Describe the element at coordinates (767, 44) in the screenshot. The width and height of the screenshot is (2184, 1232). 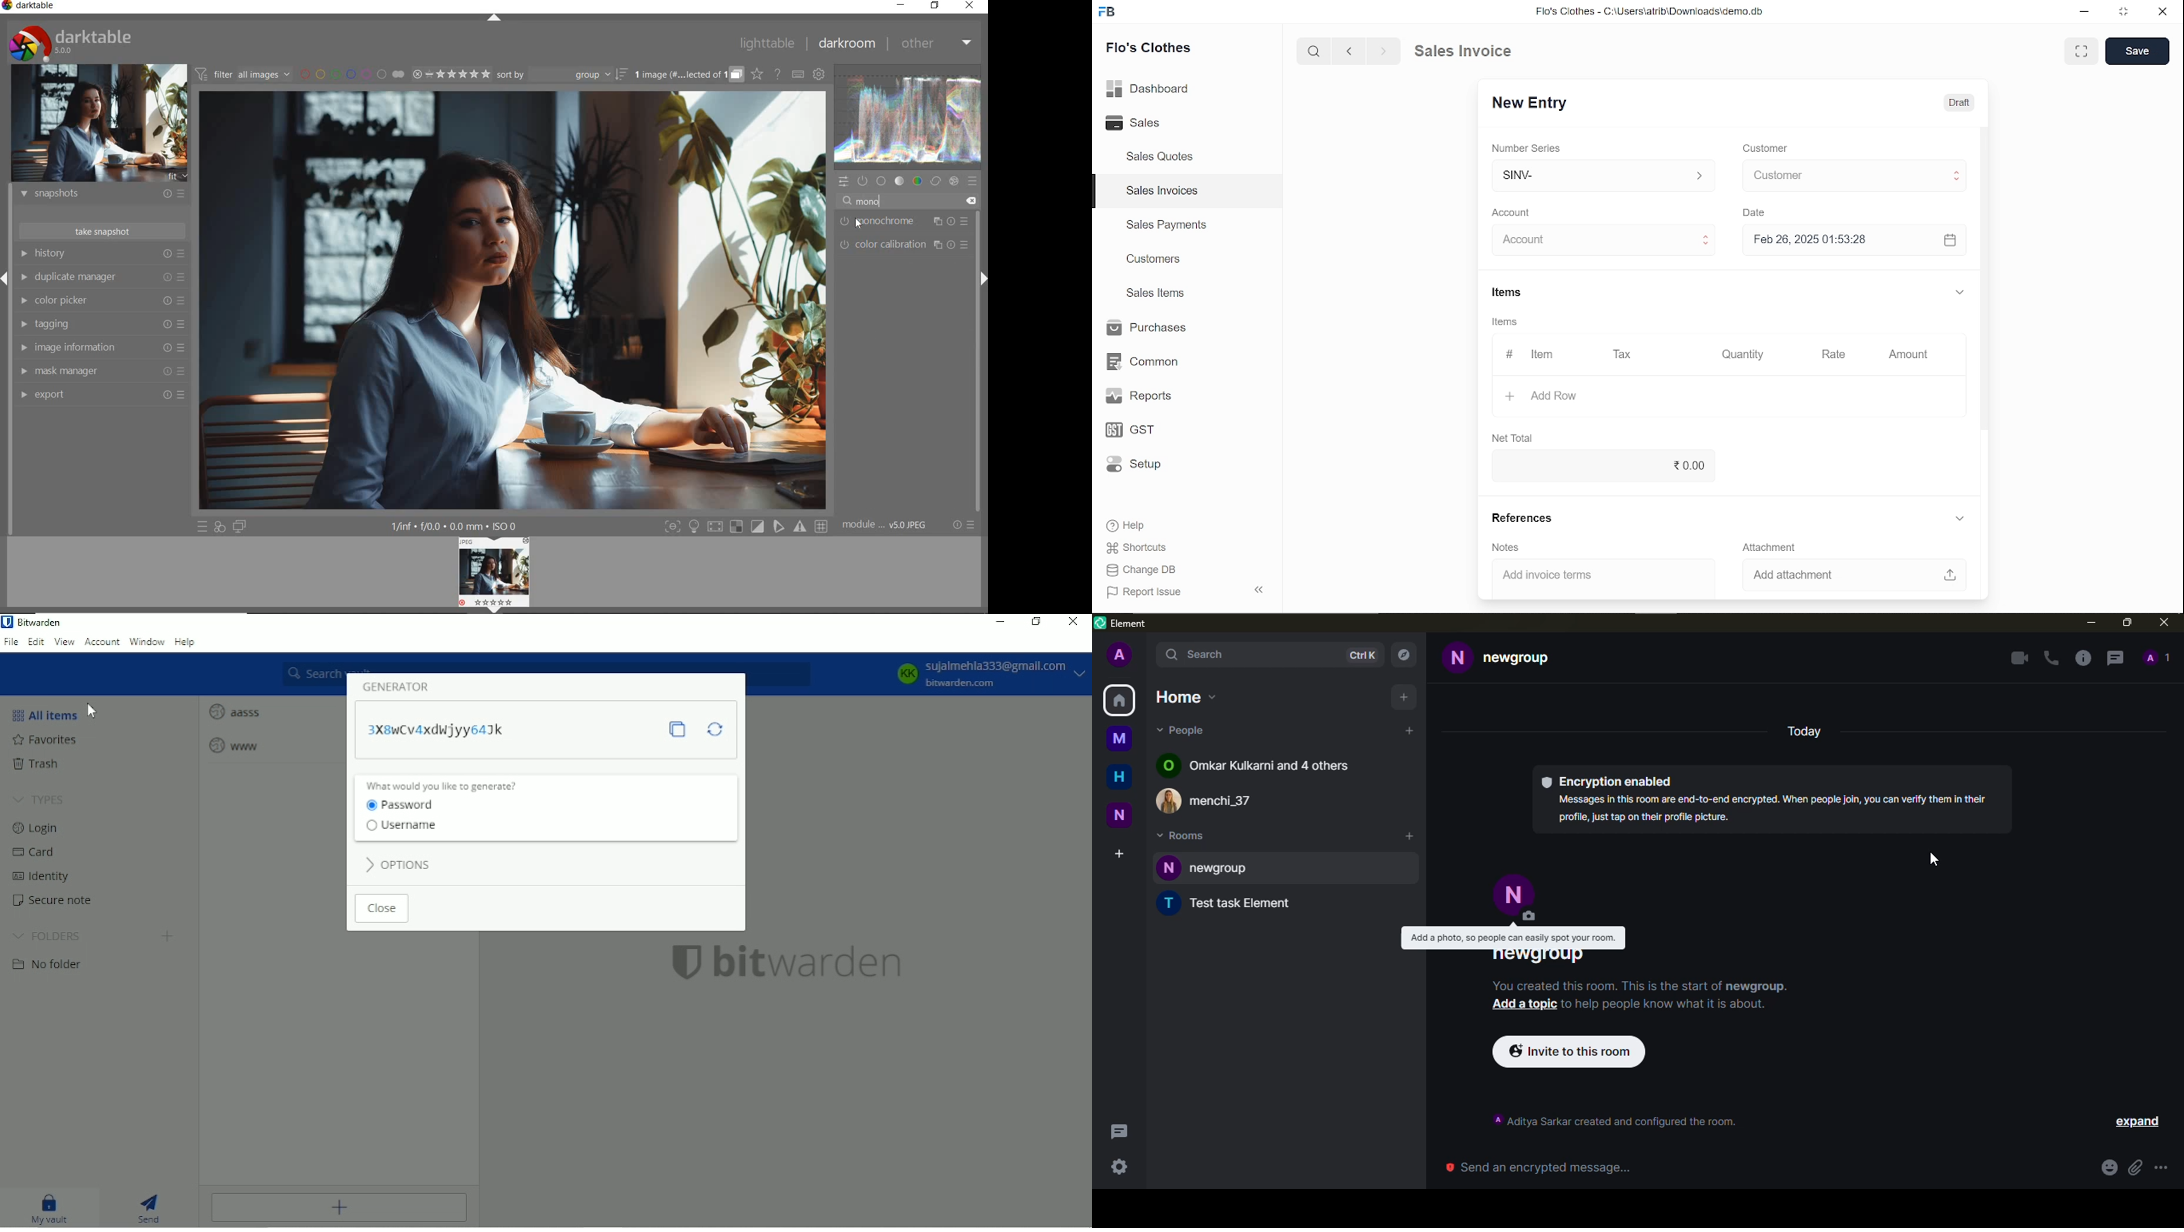
I see `lighttable` at that location.